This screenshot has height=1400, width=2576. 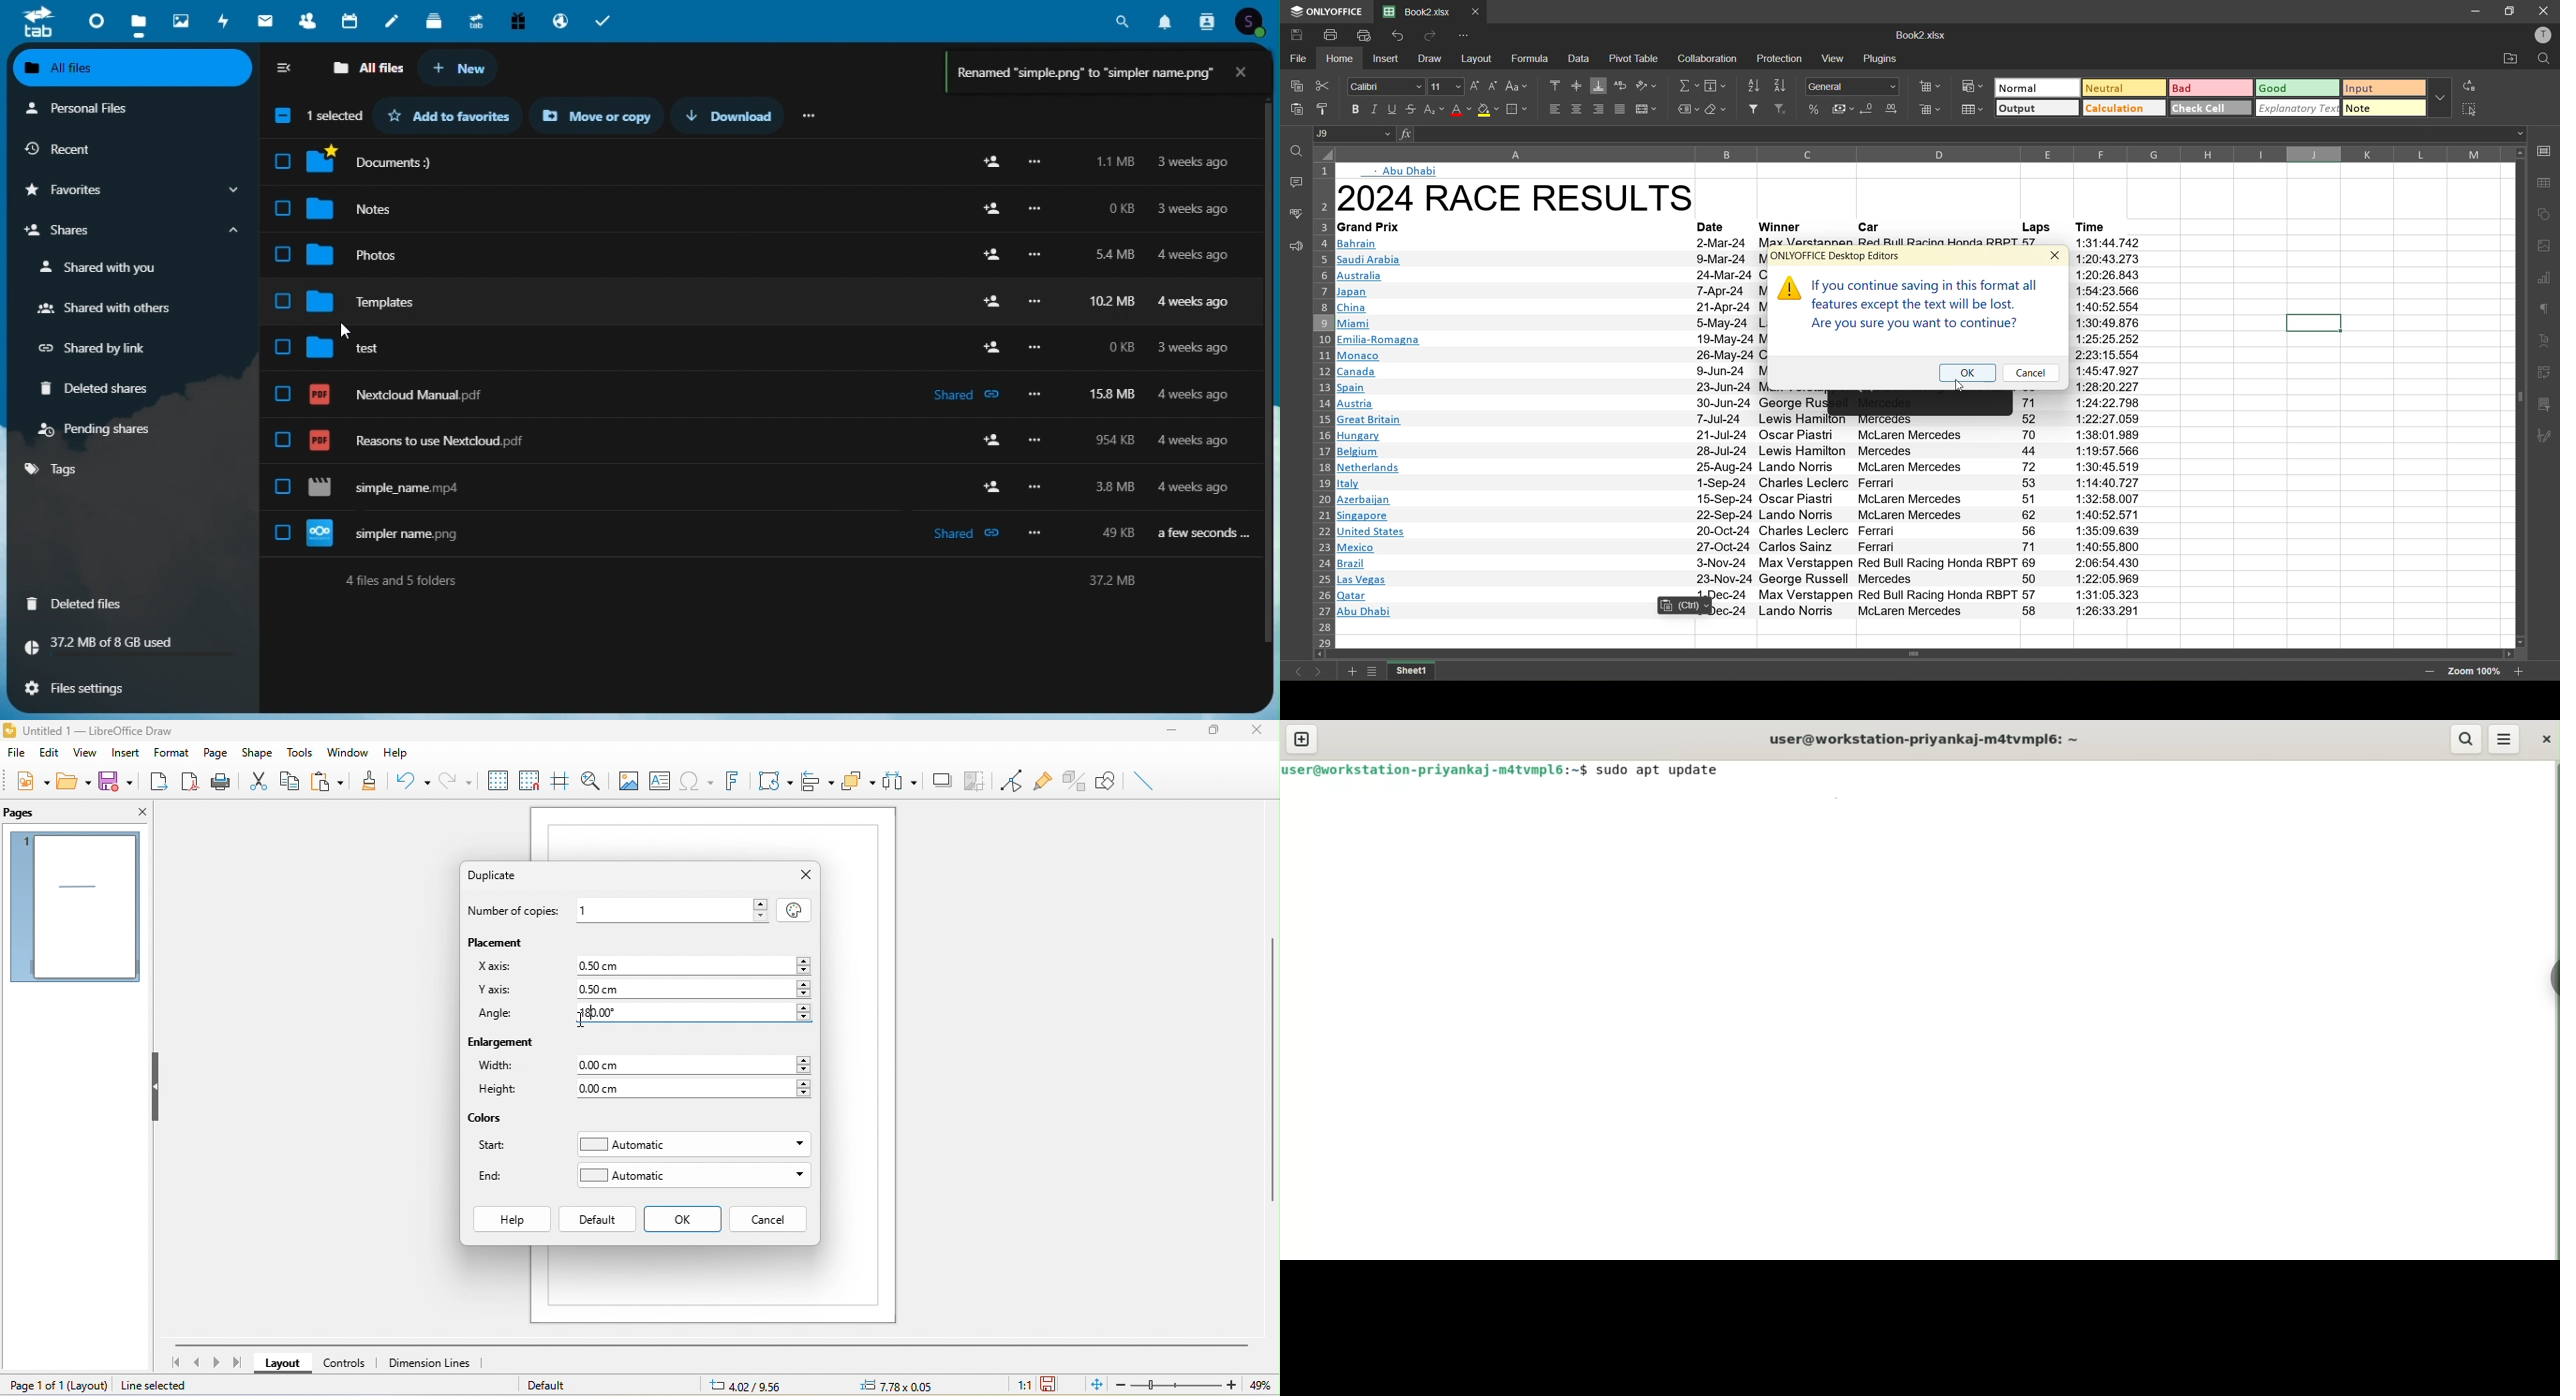 What do you see at coordinates (2383, 107) in the screenshot?
I see `note` at bounding box center [2383, 107].